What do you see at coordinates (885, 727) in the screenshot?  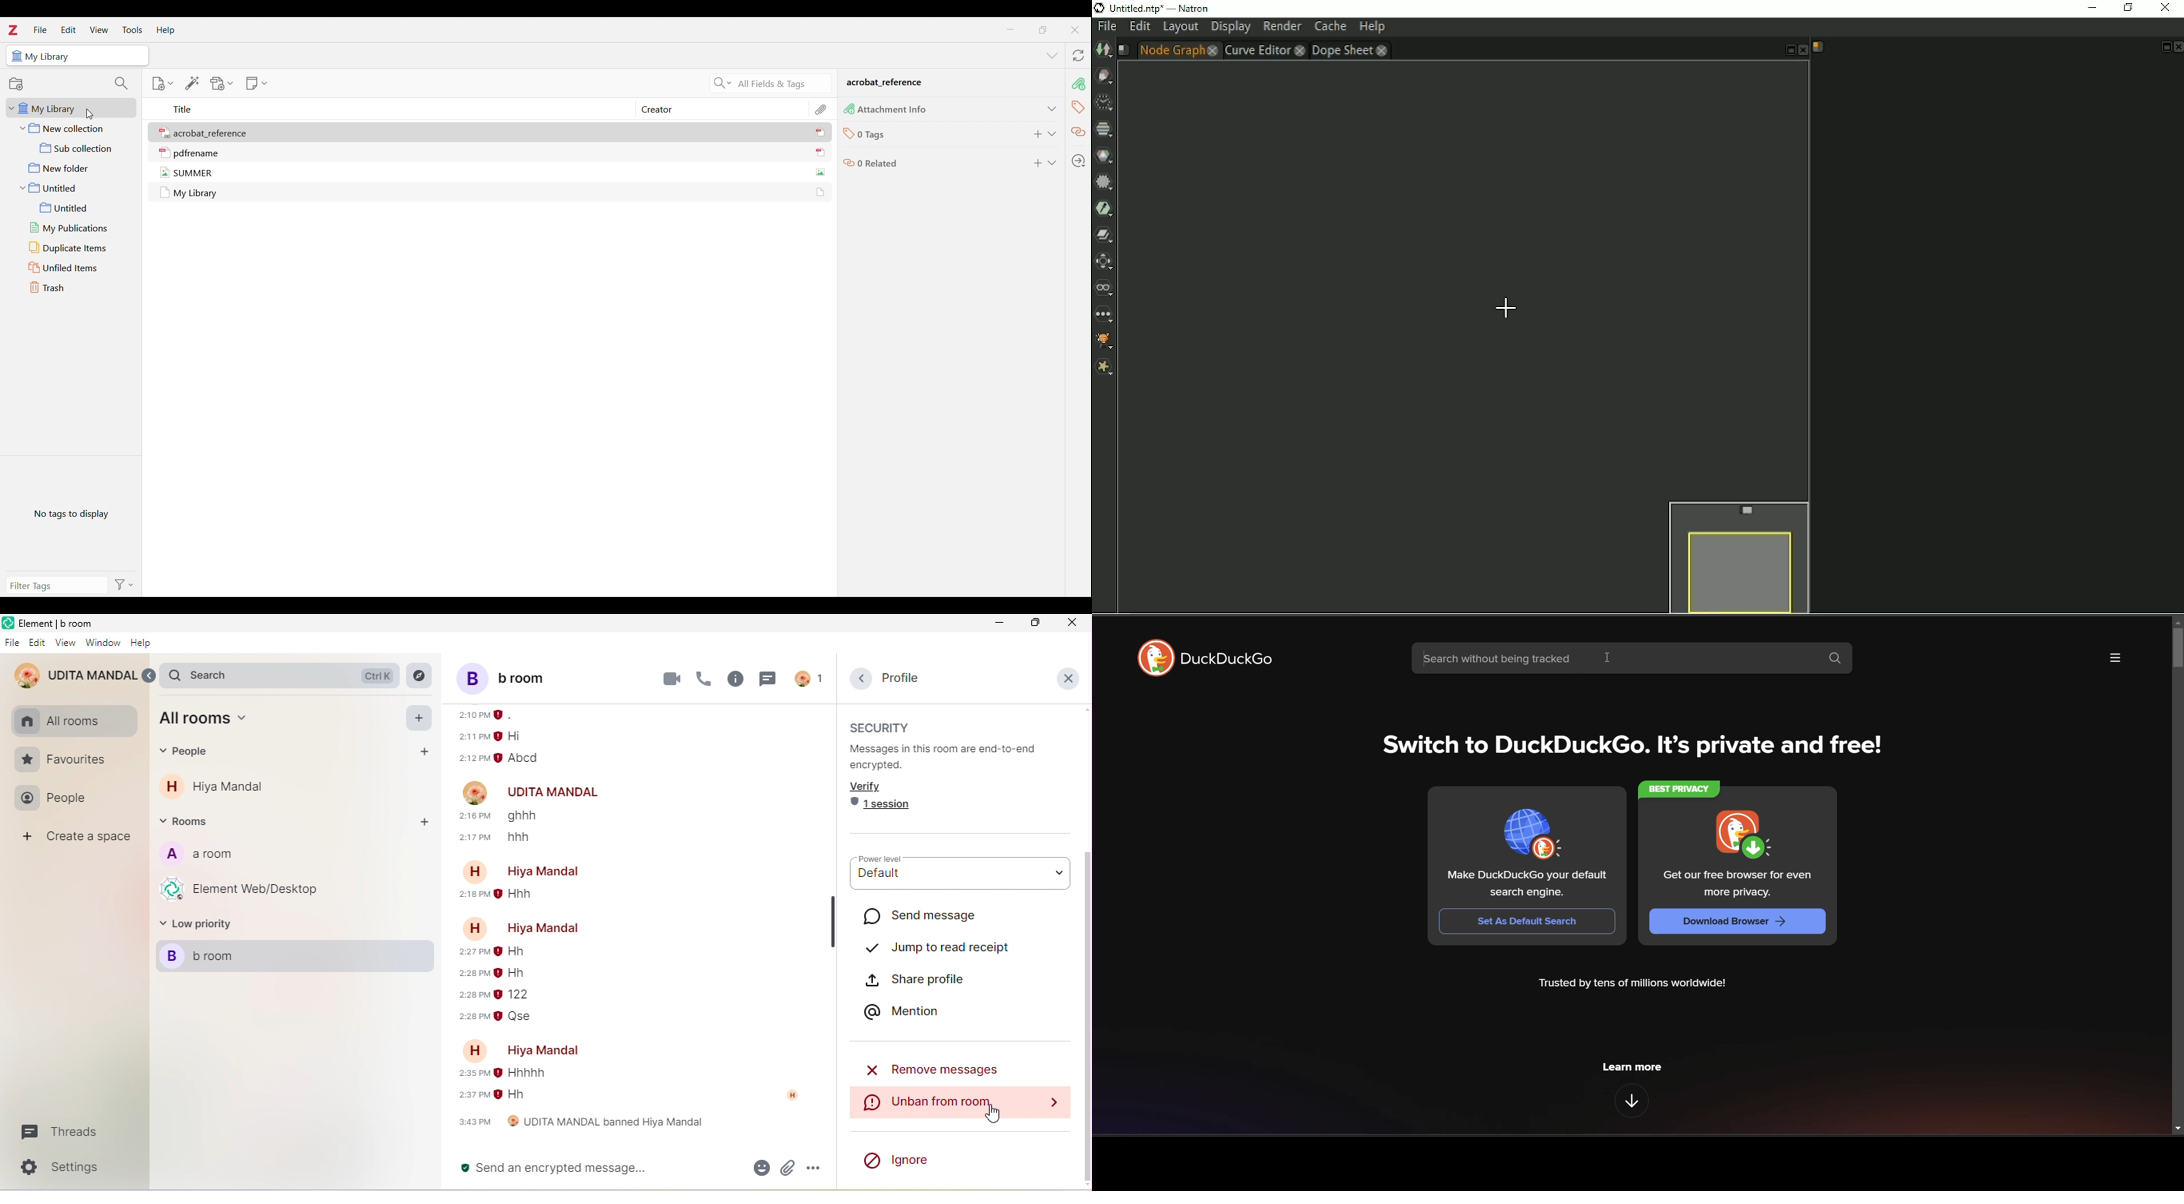 I see `security` at bounding box center [885, 727].